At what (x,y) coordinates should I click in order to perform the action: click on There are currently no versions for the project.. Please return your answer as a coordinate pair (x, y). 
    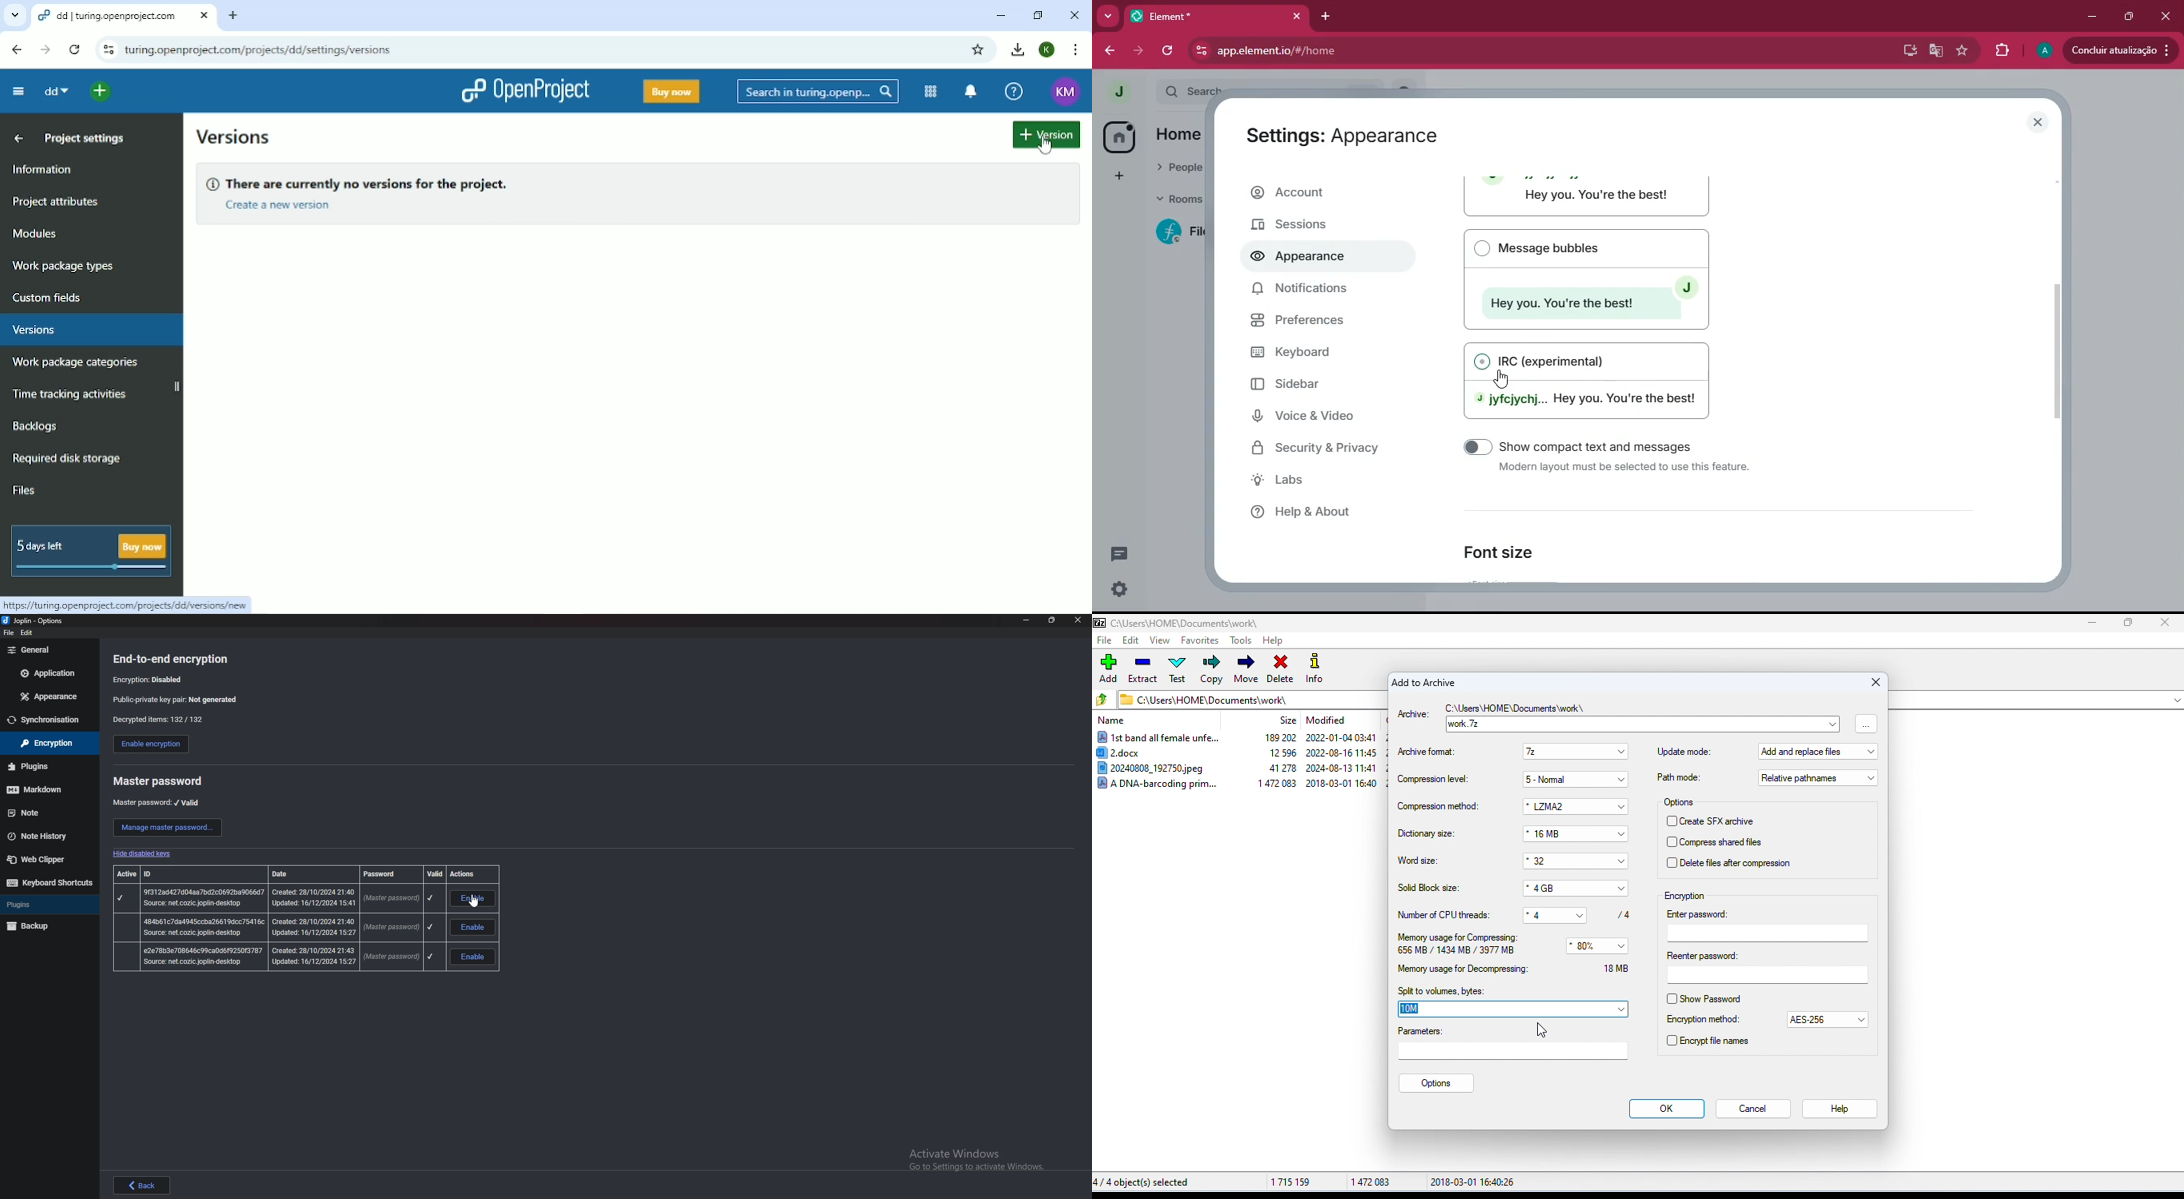
    Looking at the image, I should click on (367, 182).